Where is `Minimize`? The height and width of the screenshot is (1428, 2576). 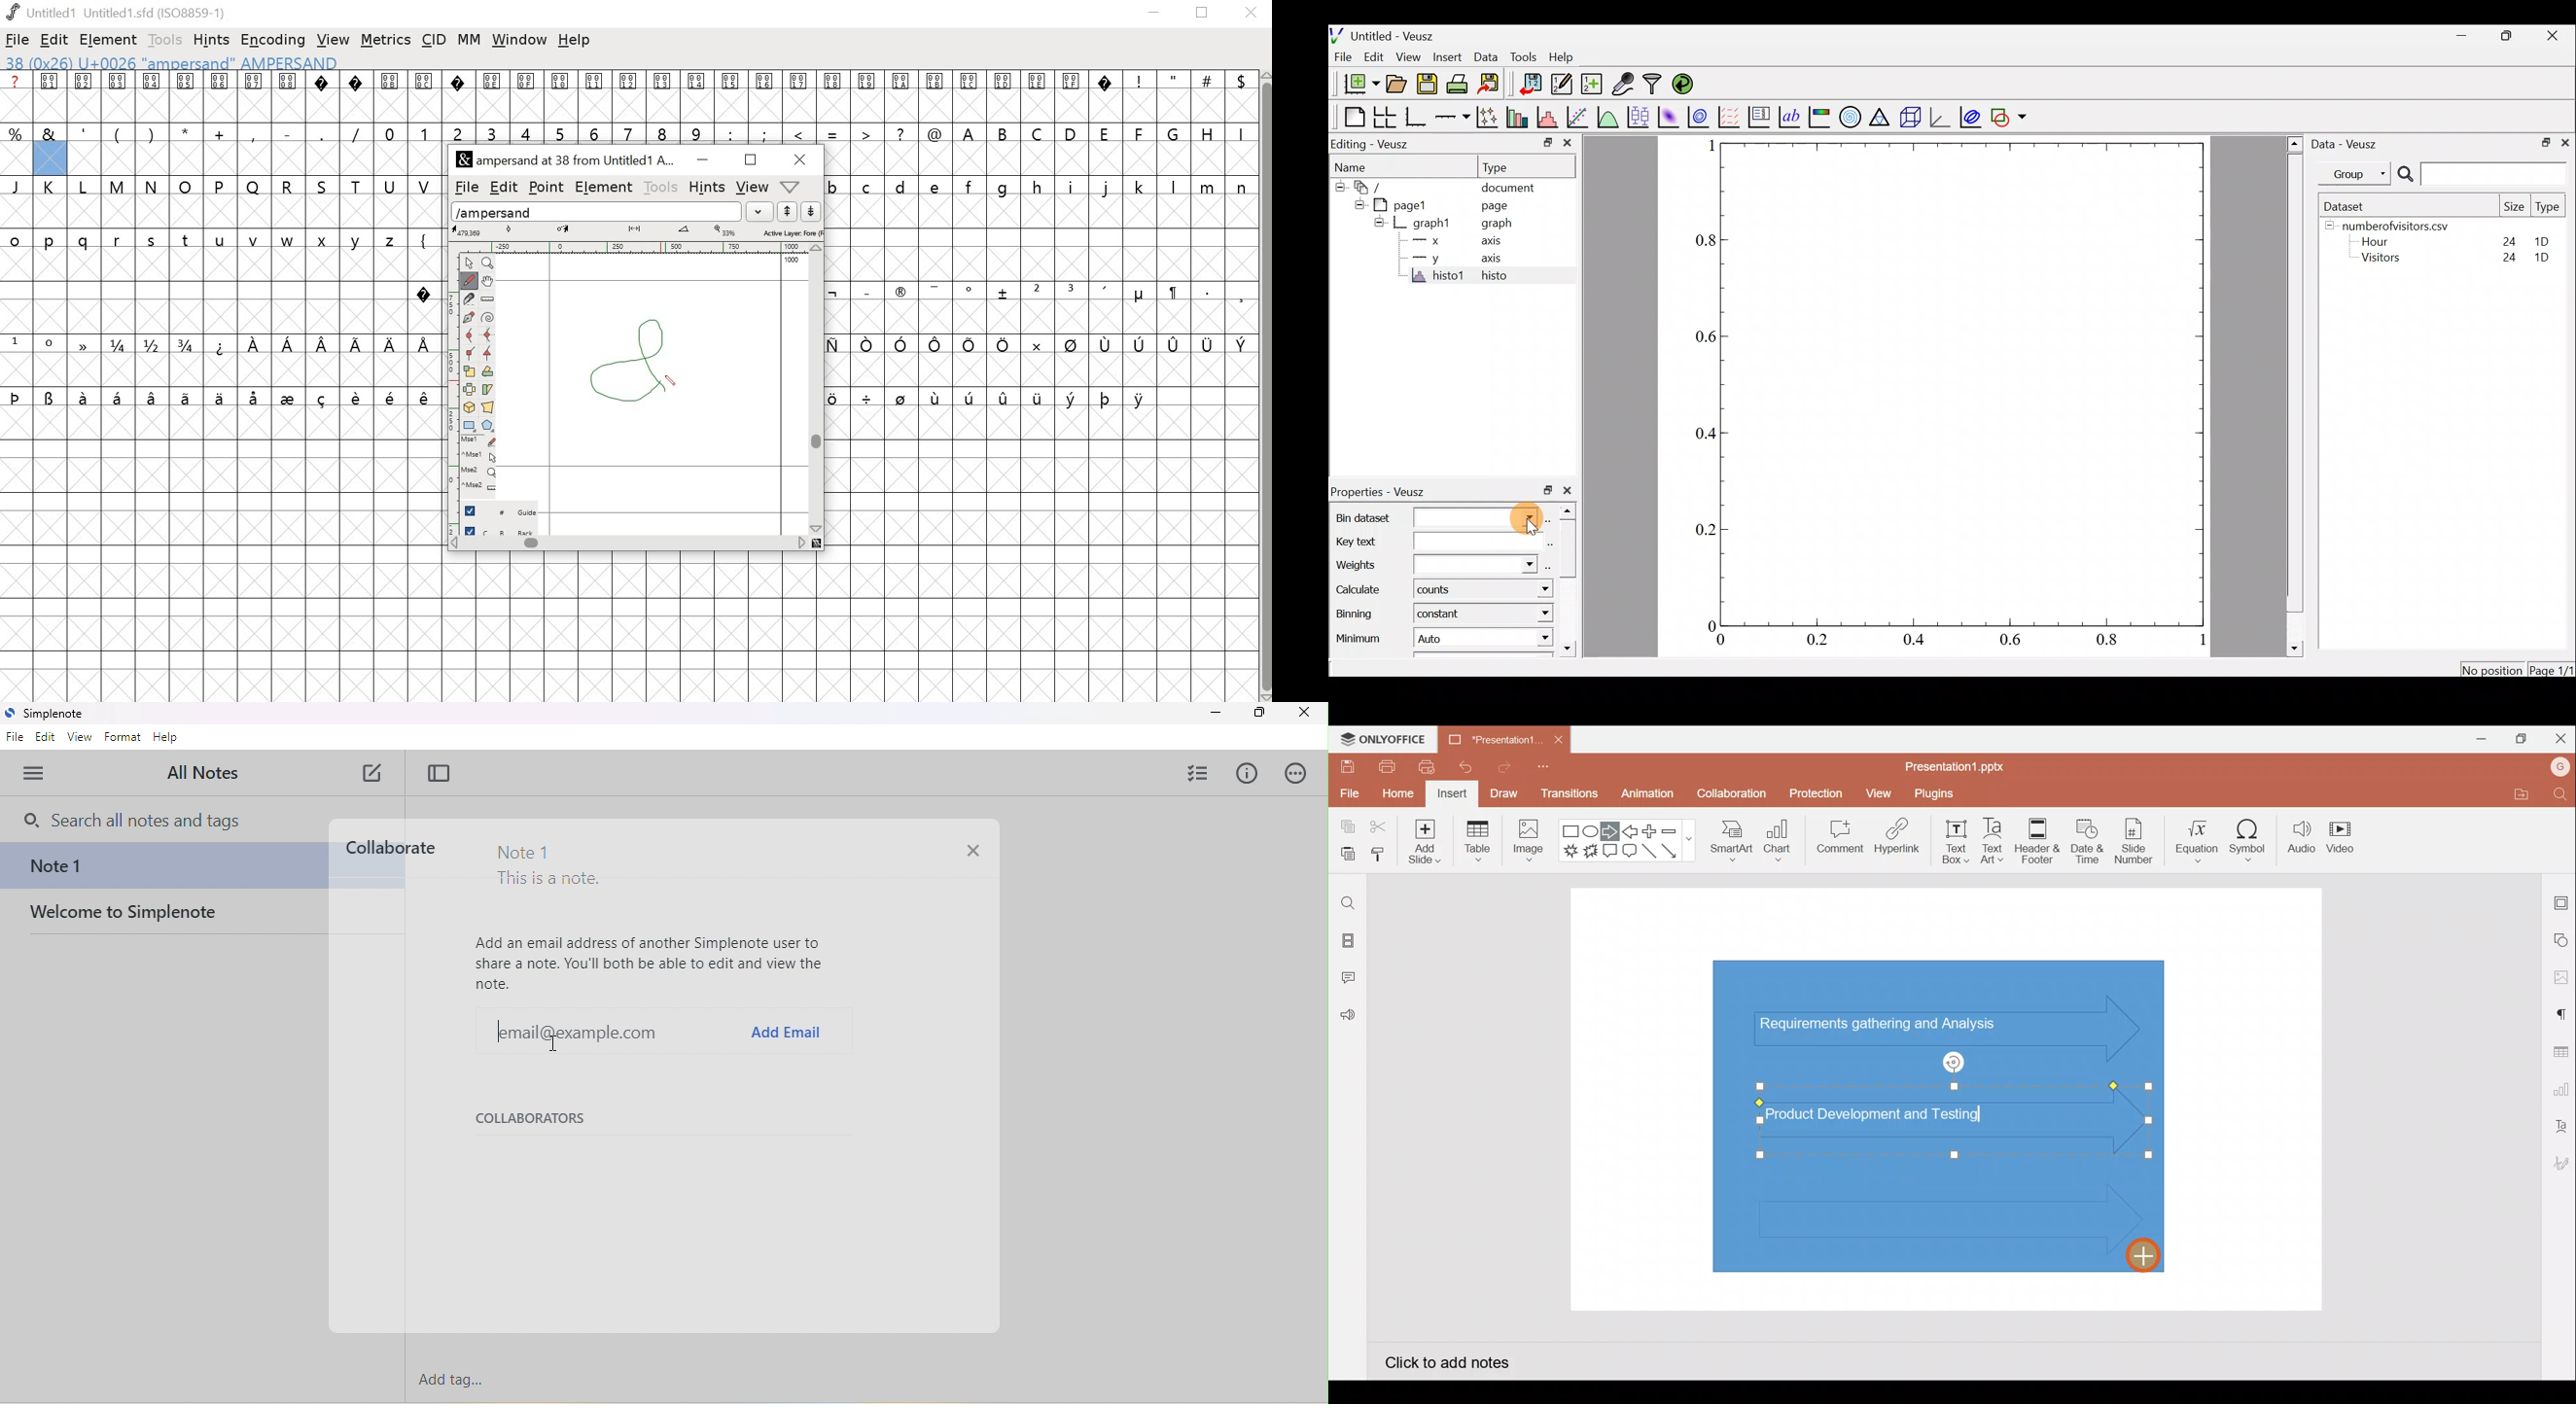 Minimize is located at coordinates (2476, 736).